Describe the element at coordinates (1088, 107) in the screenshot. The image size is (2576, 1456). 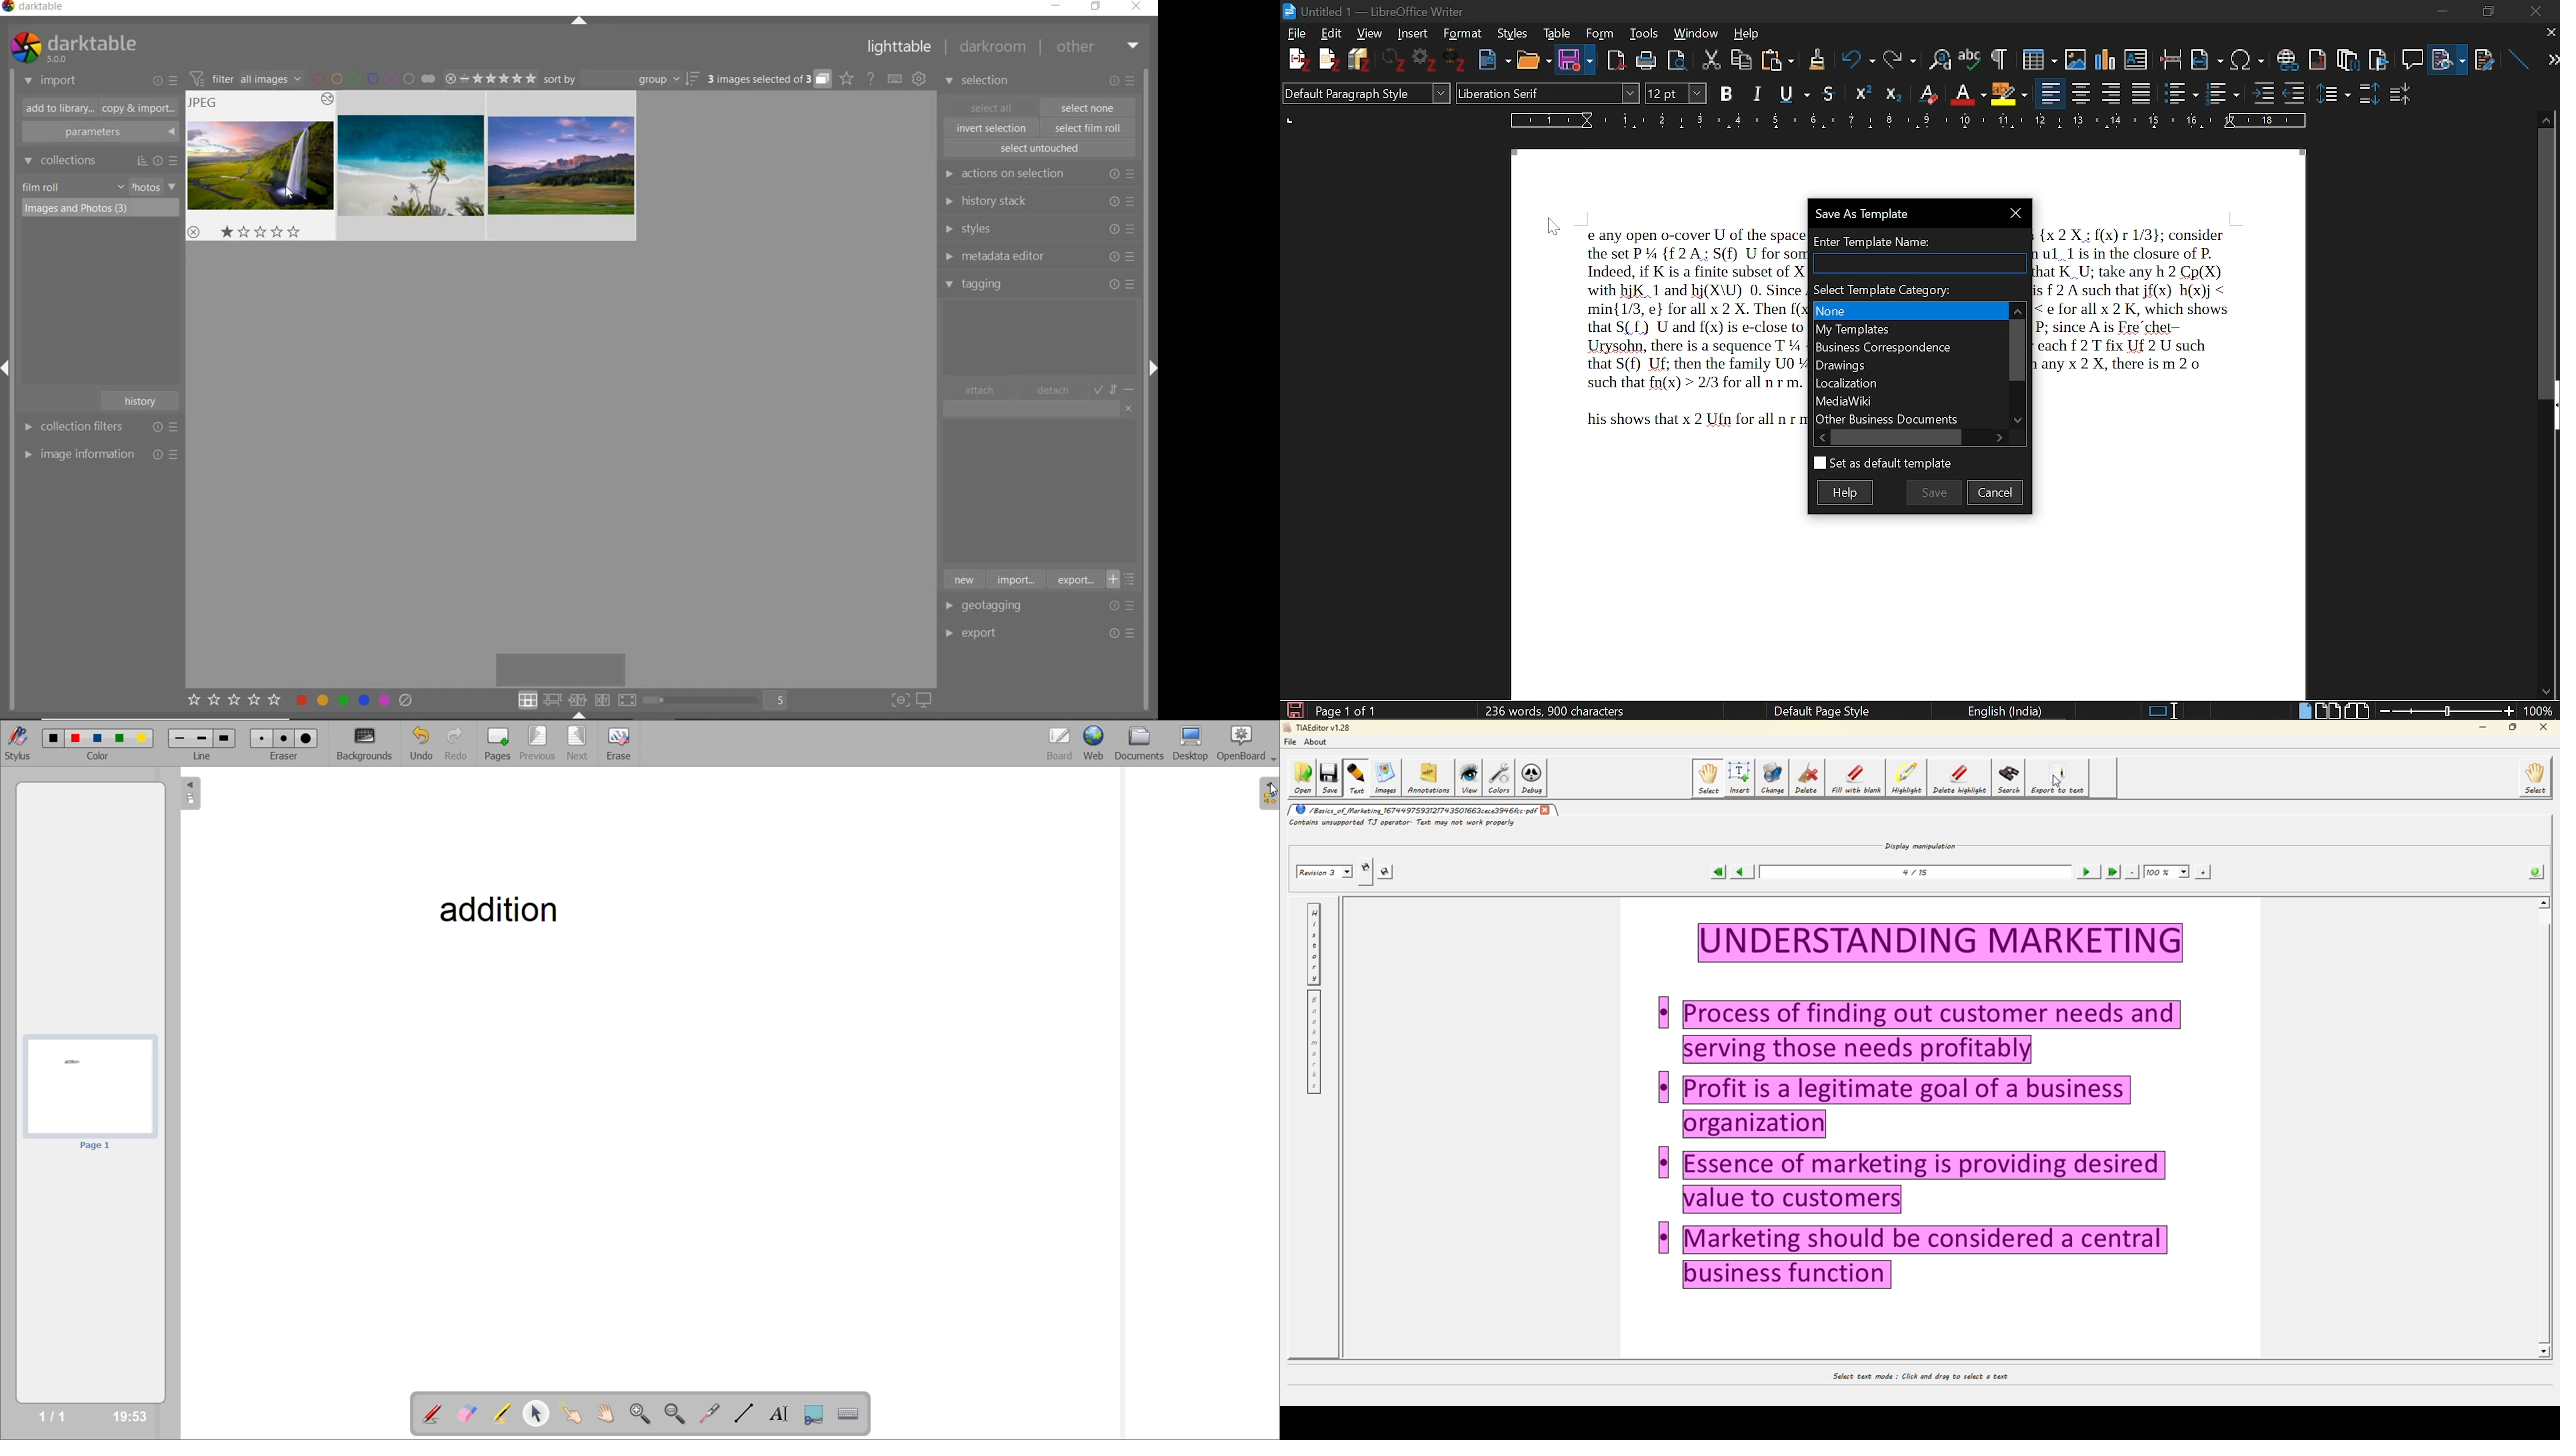
I see `select one` at that location.